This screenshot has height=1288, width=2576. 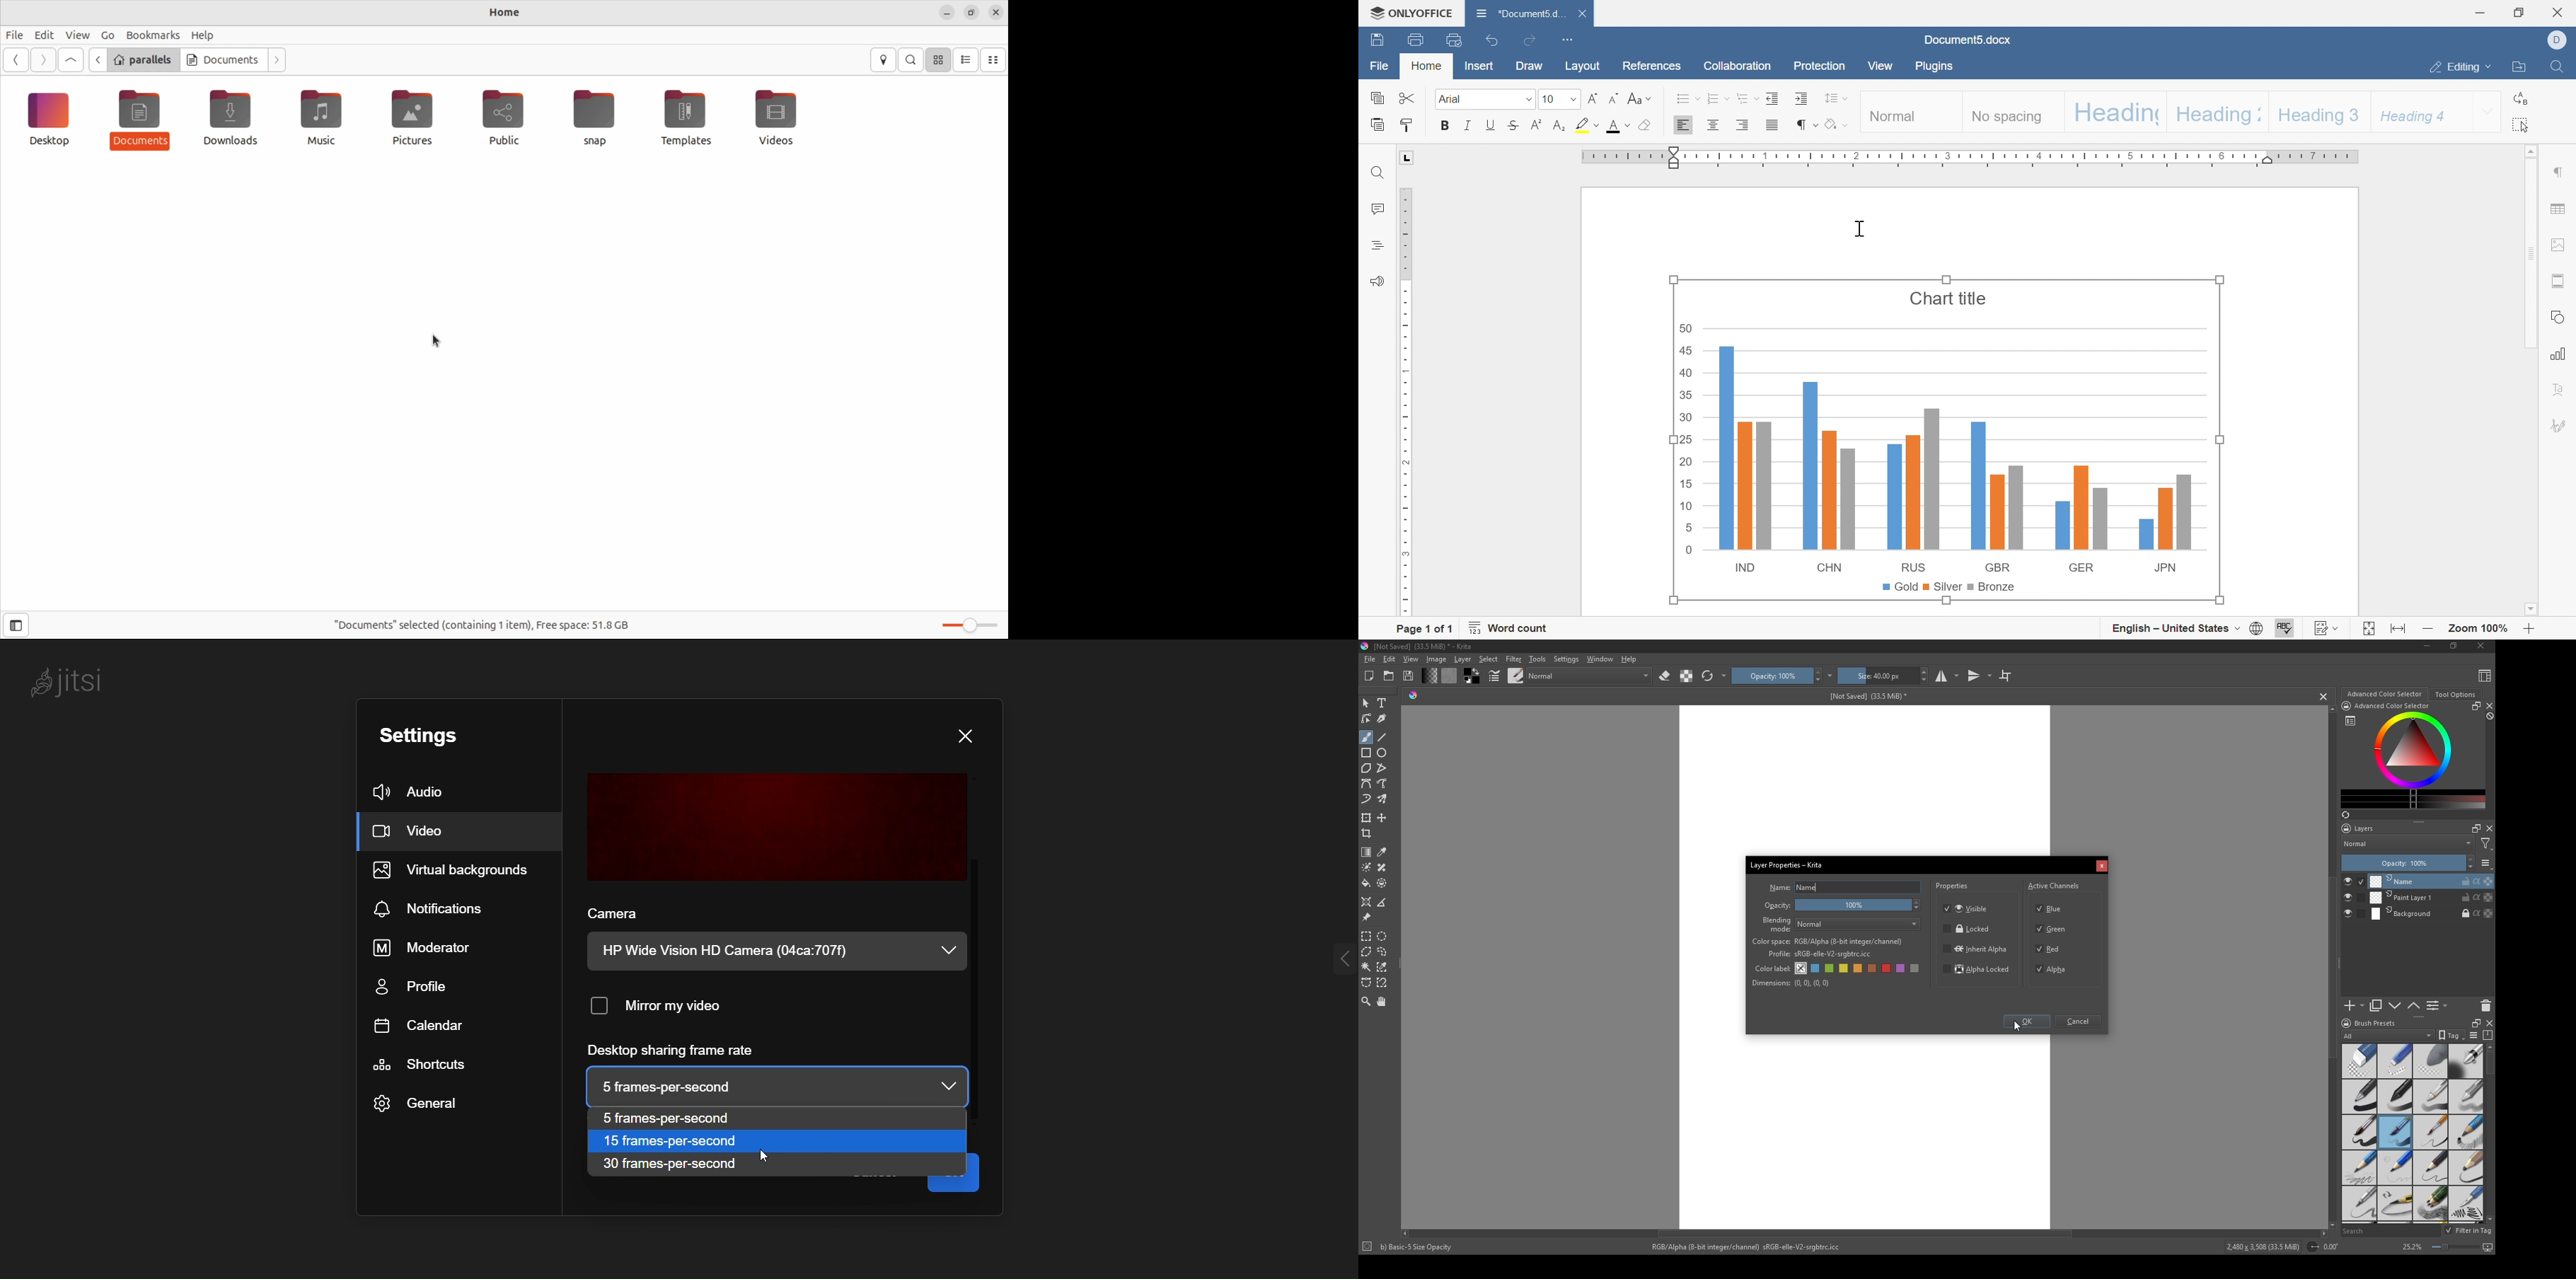 What do you see at coordinates (1751, 1247) in the screenshot?
I see `RGB/Alpha (8-bit integer/channel) sRGB-elle-V2-srgbtrc.icc` at bounding box center [1751, 1247].